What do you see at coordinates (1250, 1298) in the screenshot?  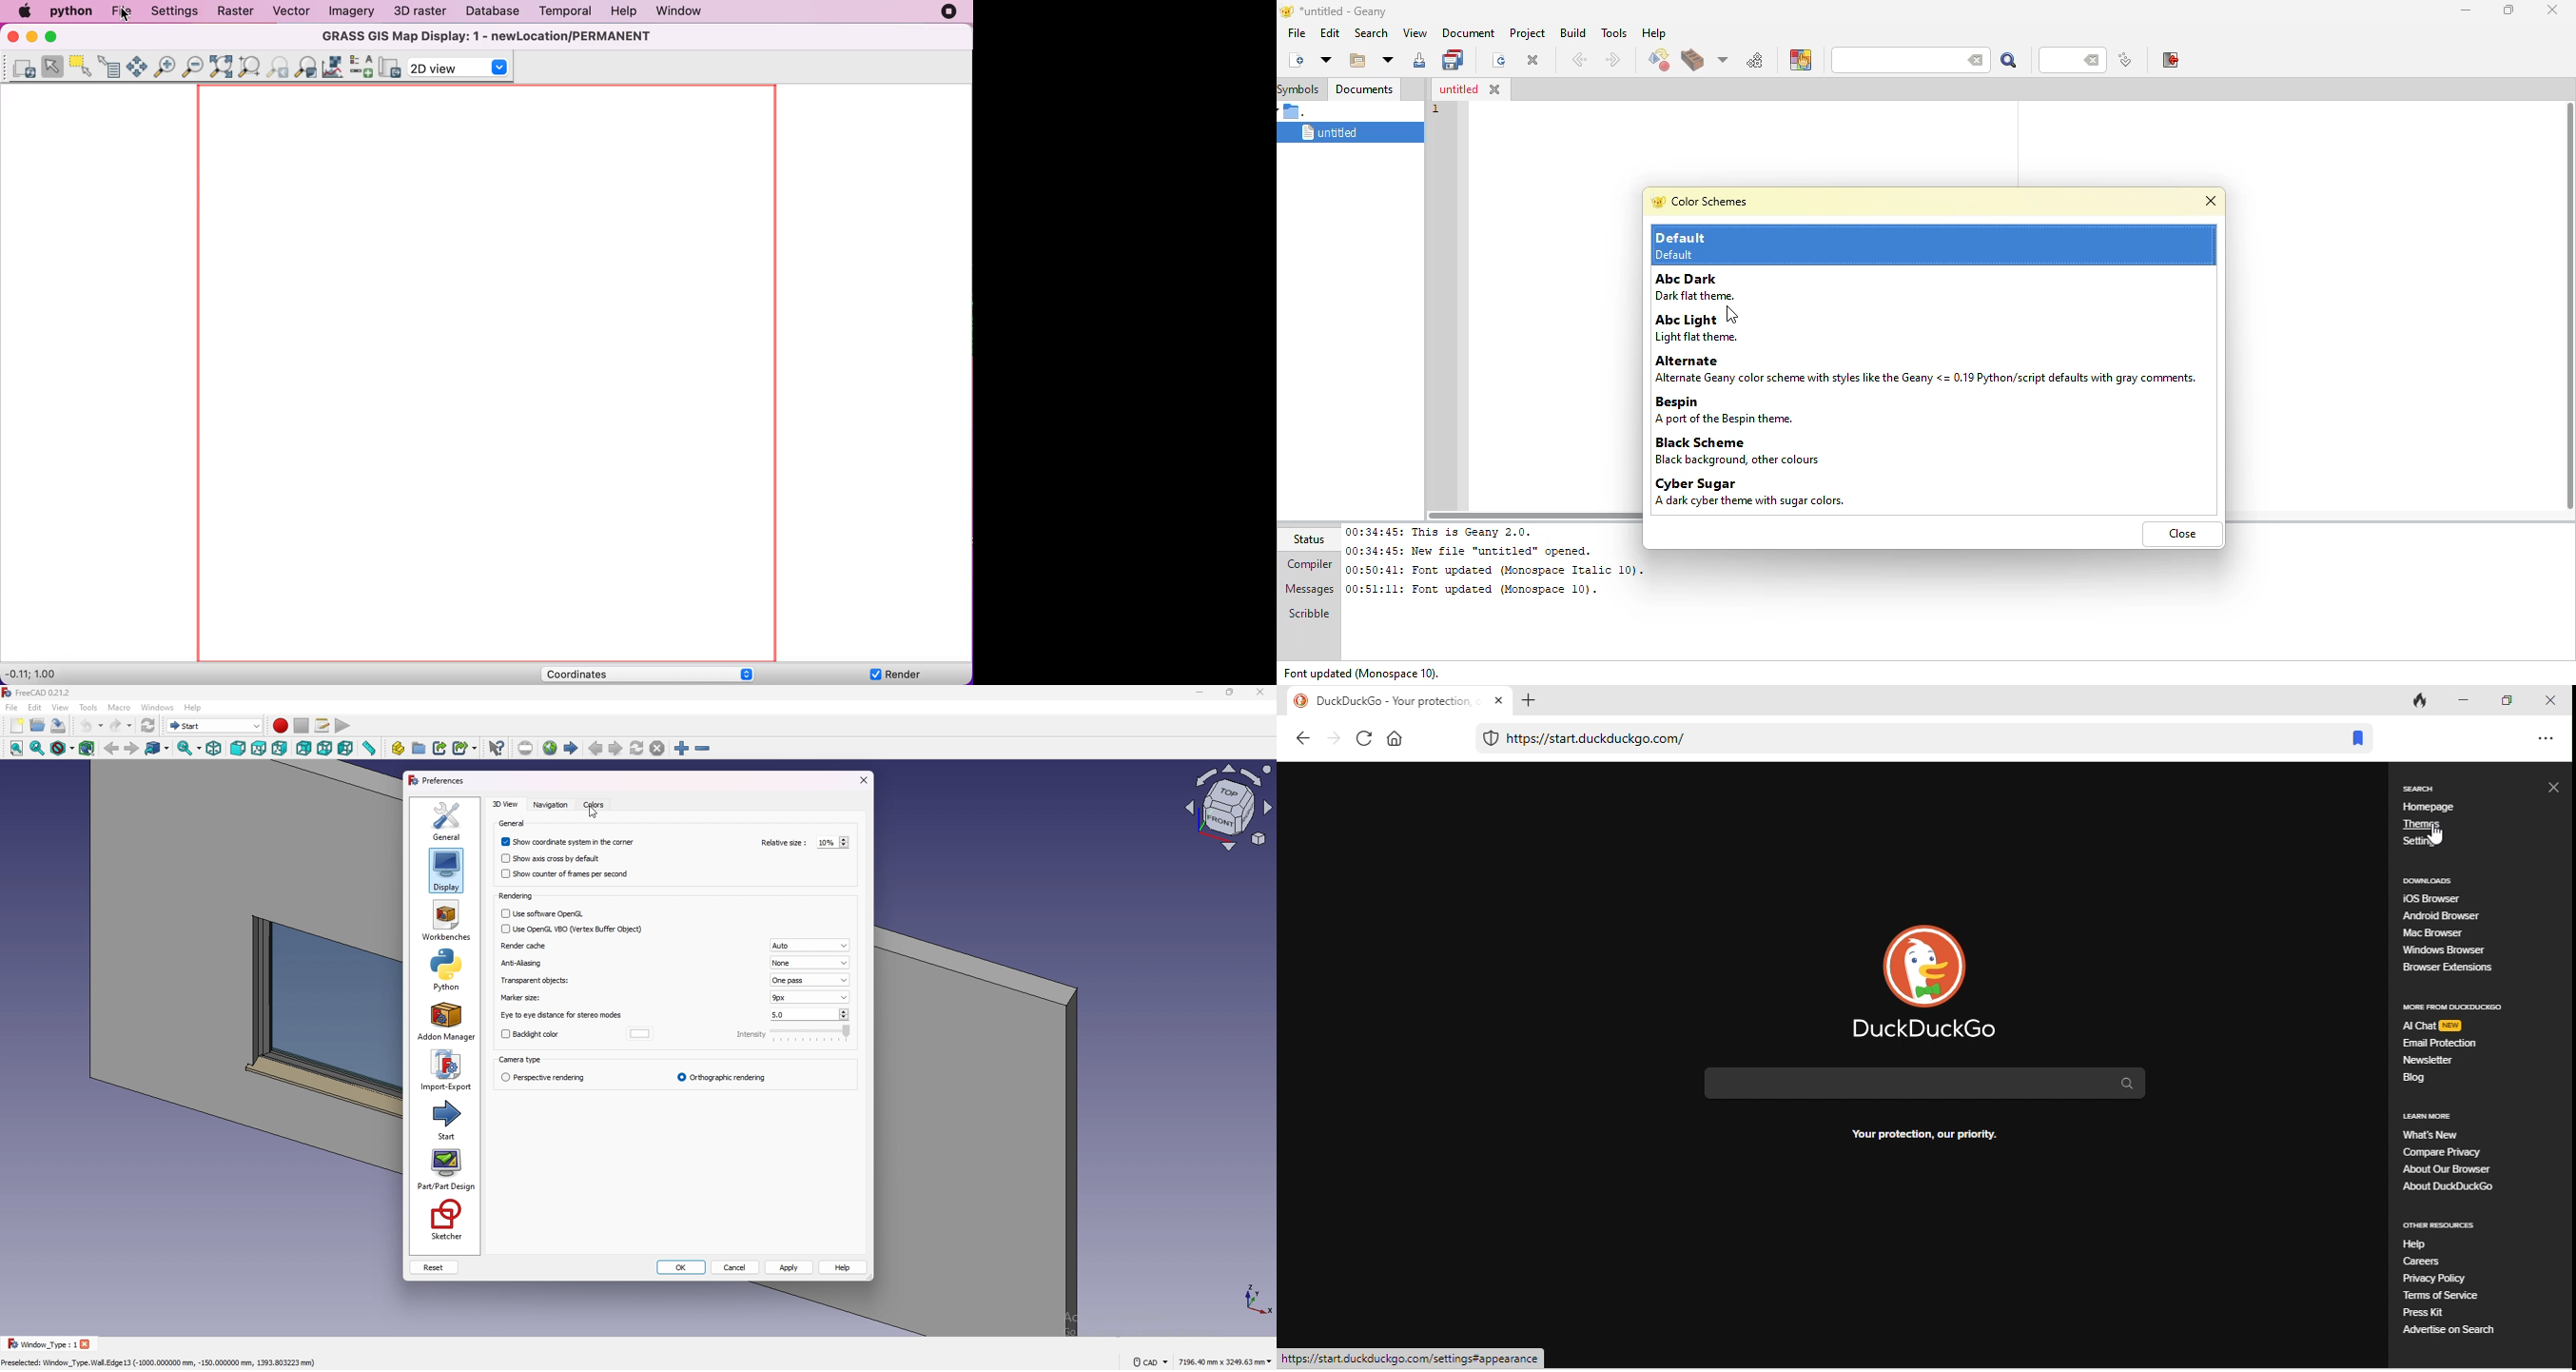 I see `tourus` at bounding box center [1250, 1298].